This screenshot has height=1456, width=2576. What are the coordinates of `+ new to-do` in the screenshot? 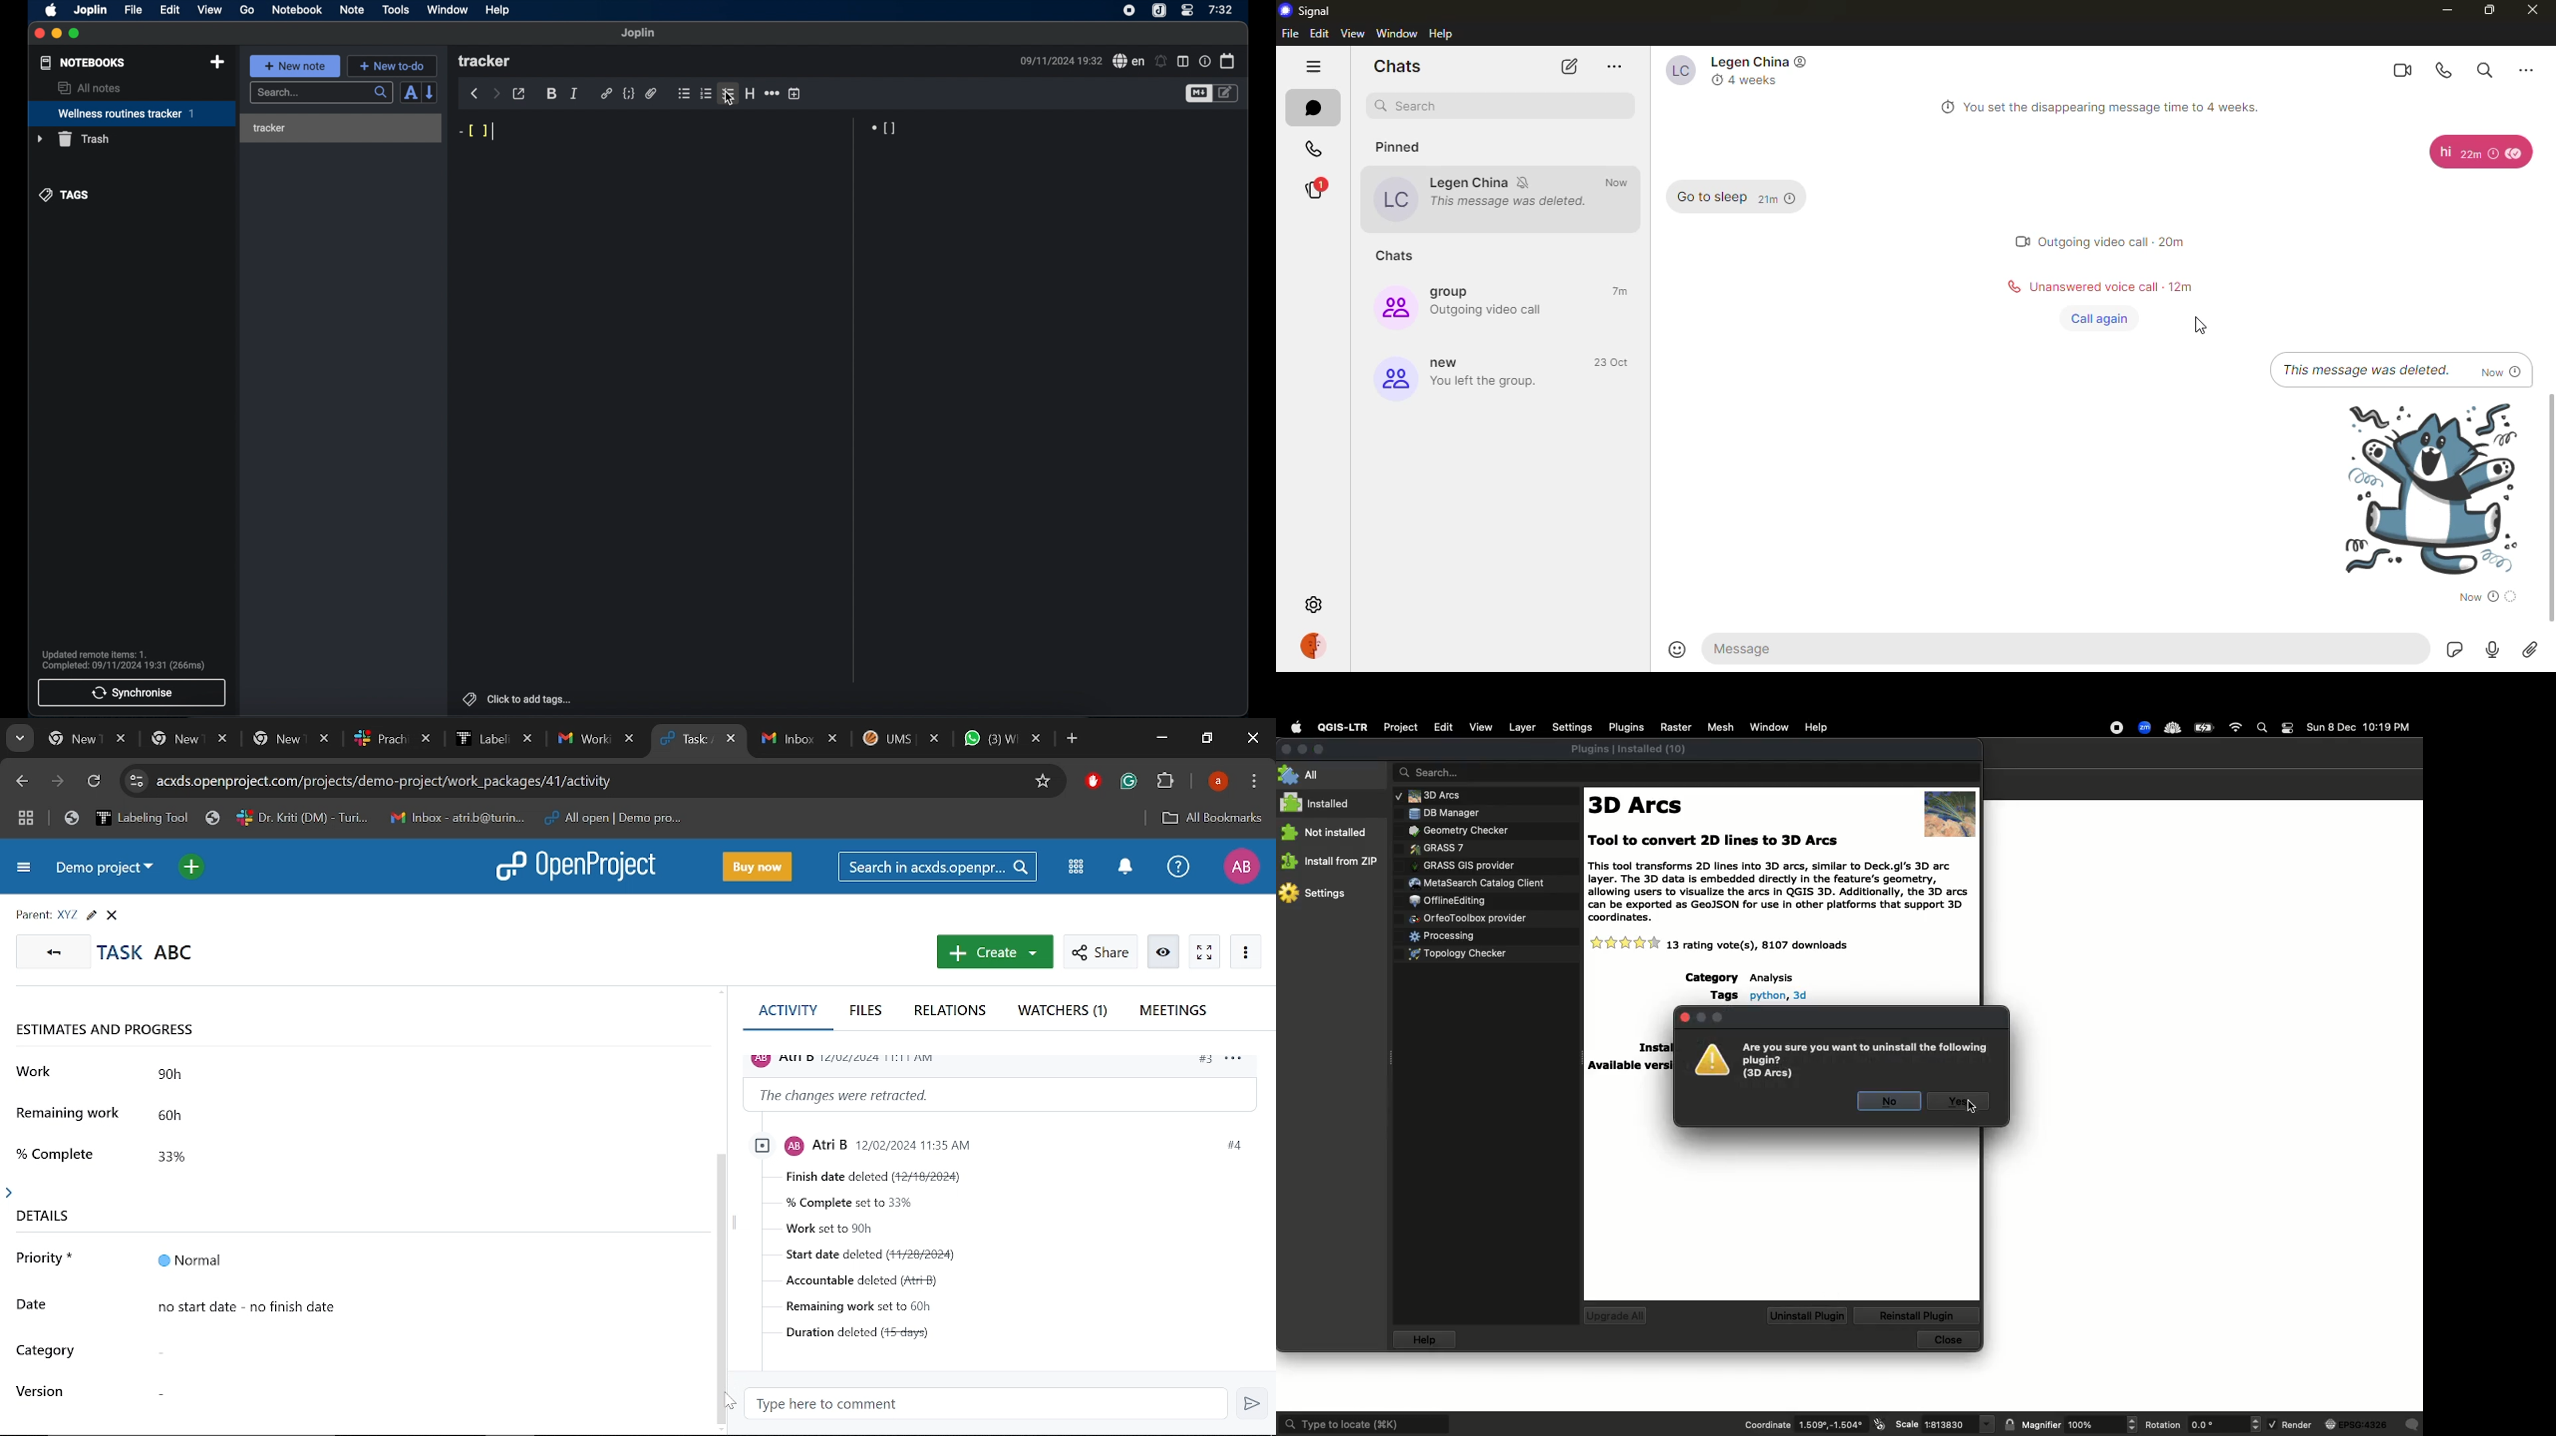 It's located at (392, 65).